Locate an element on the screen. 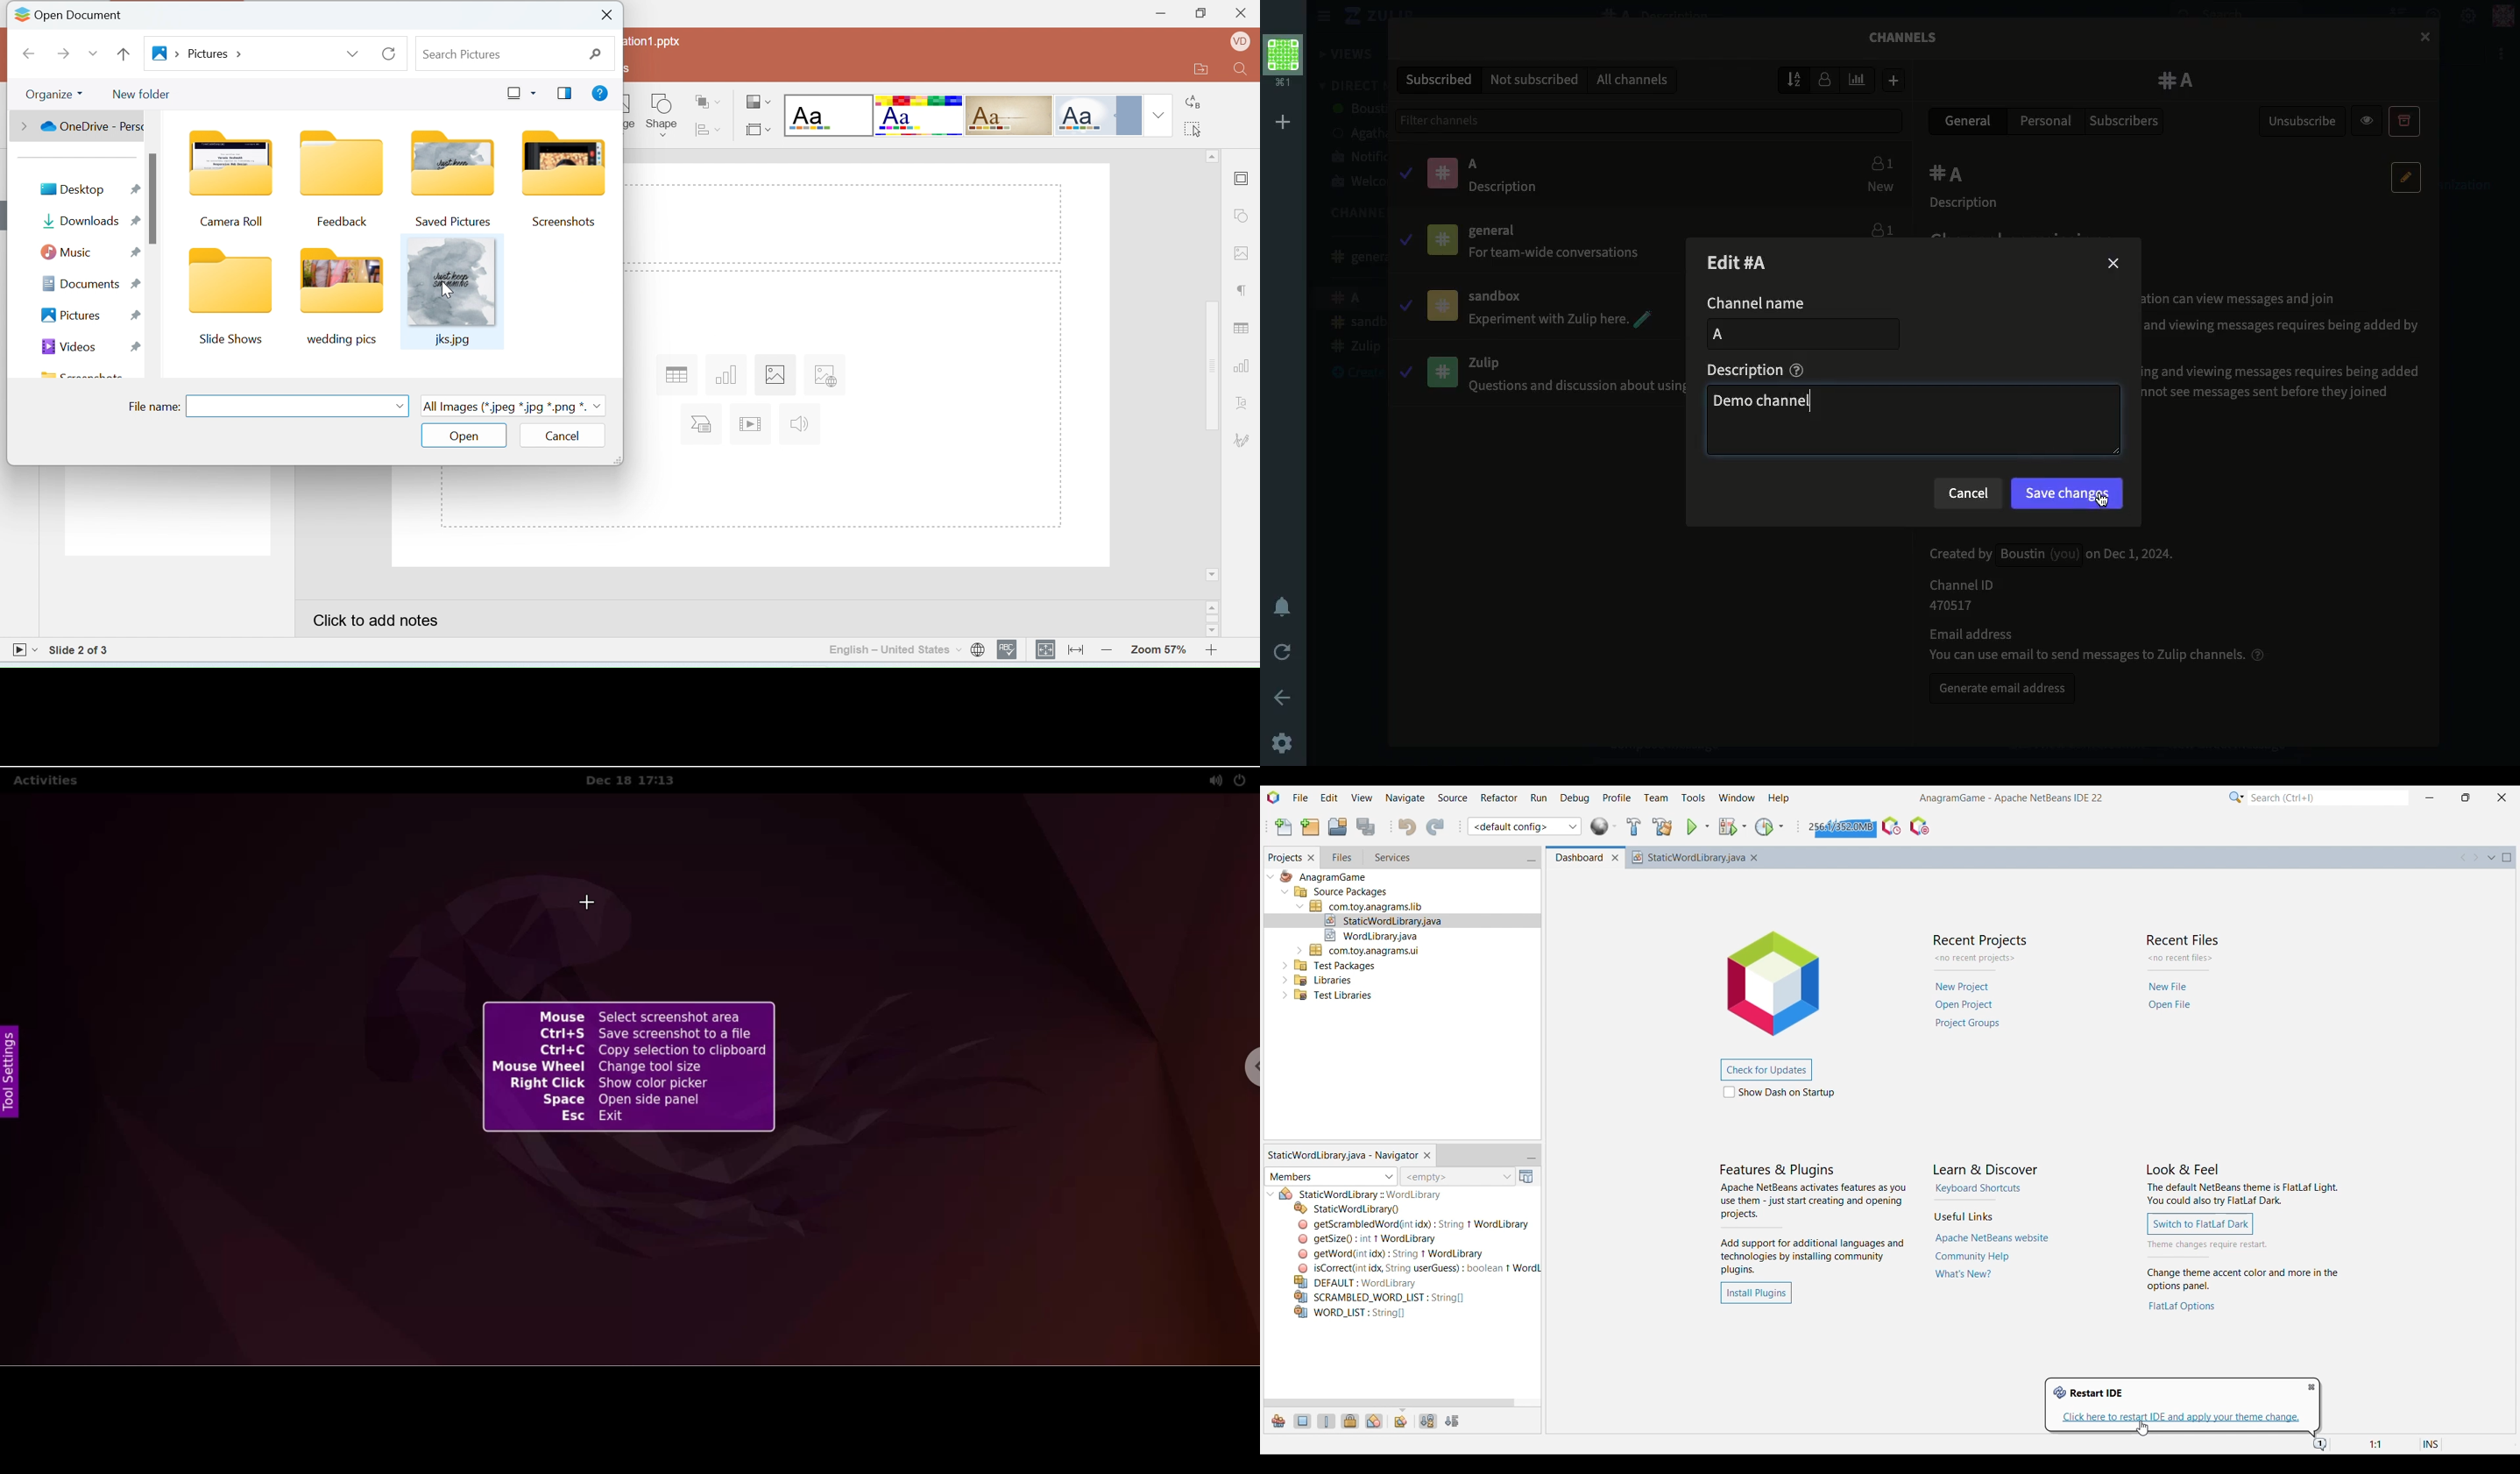 The image size is (2520, 1484). Debug menu is located at coordinates (1575, 797).